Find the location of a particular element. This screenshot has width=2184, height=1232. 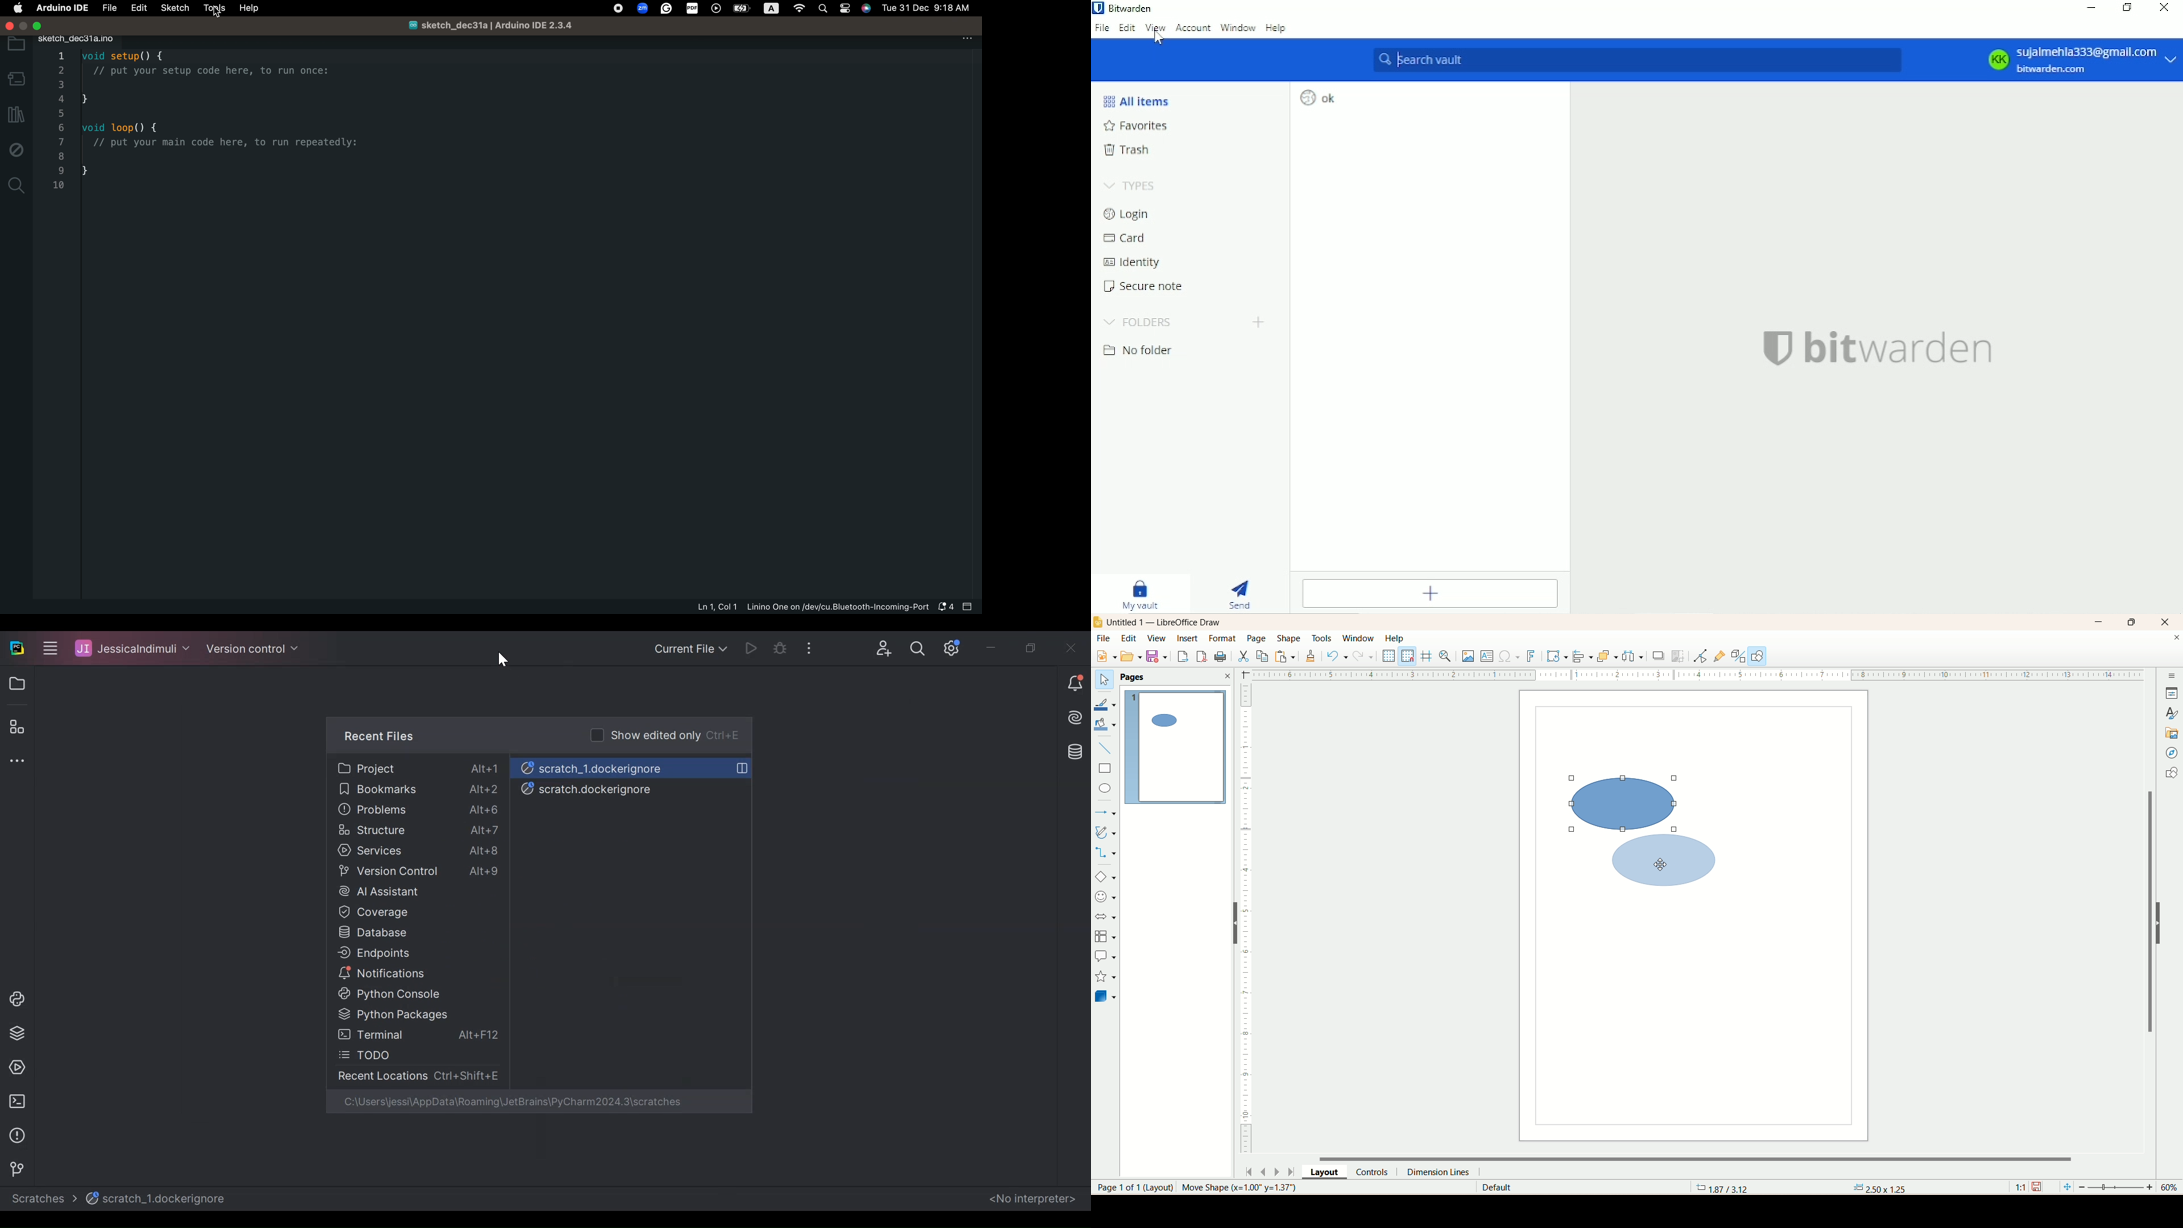

first page is located at coordinates (1249, 1170).